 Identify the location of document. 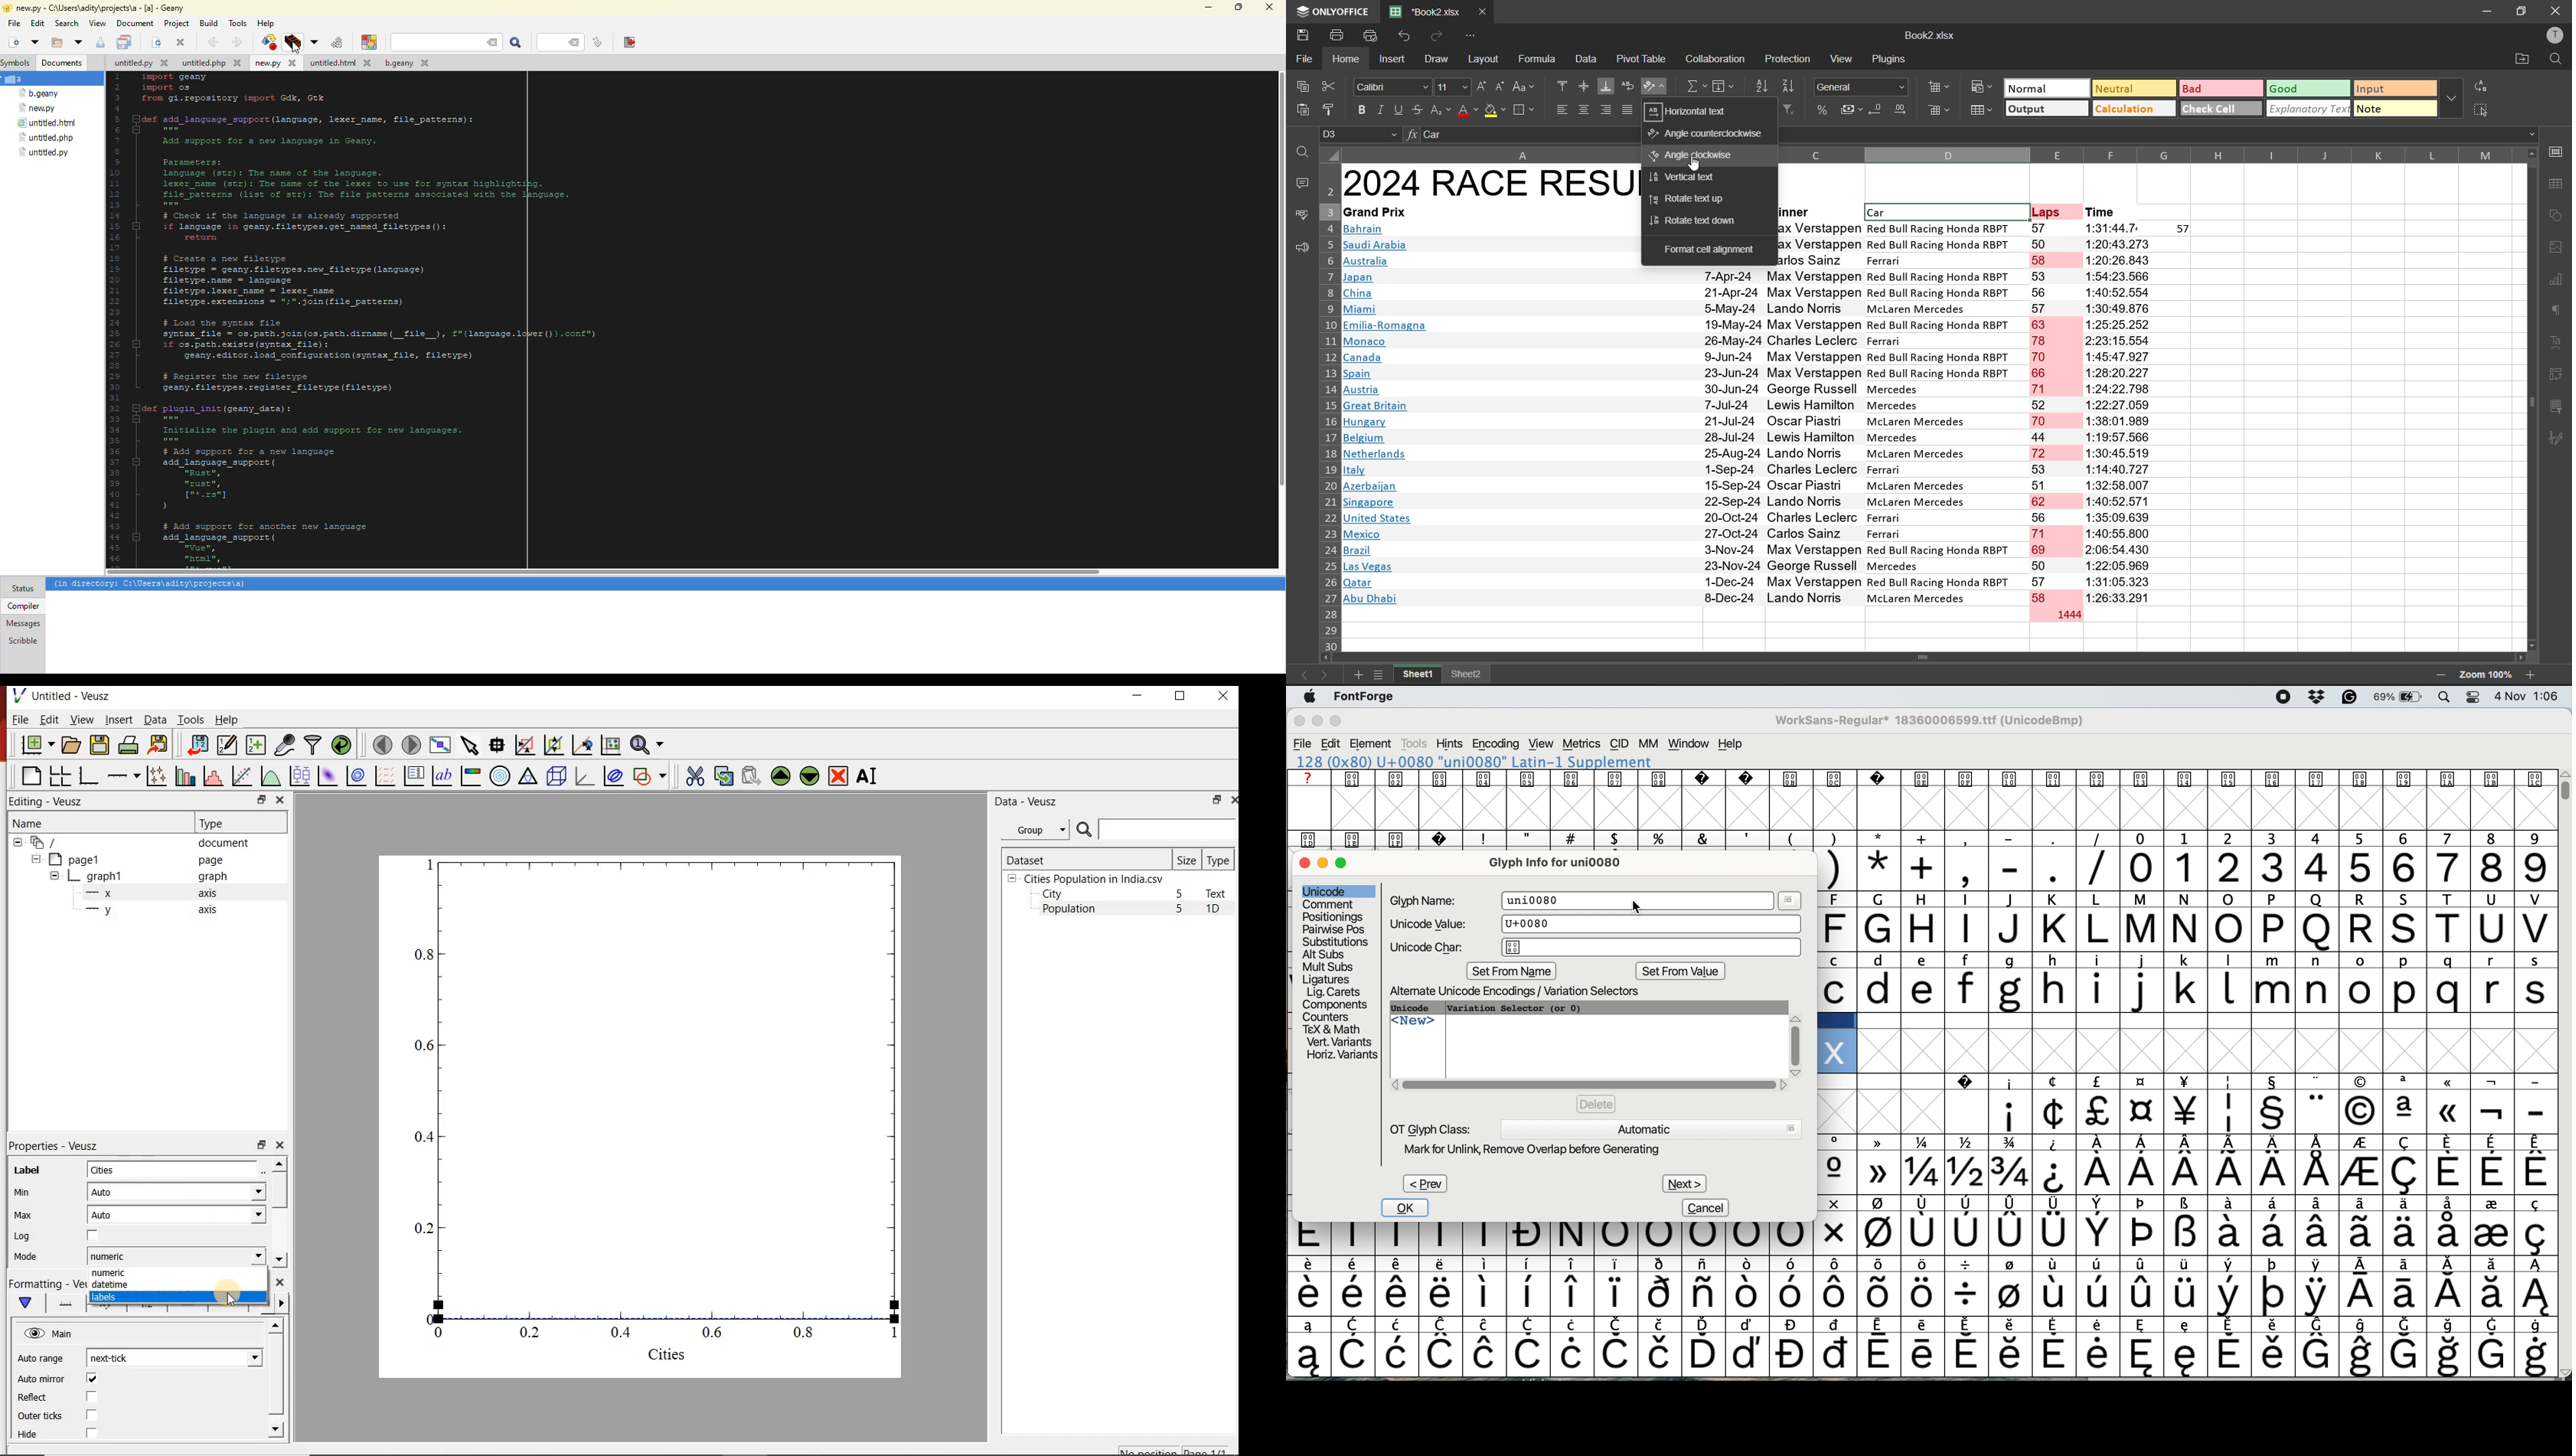
(64, 64).